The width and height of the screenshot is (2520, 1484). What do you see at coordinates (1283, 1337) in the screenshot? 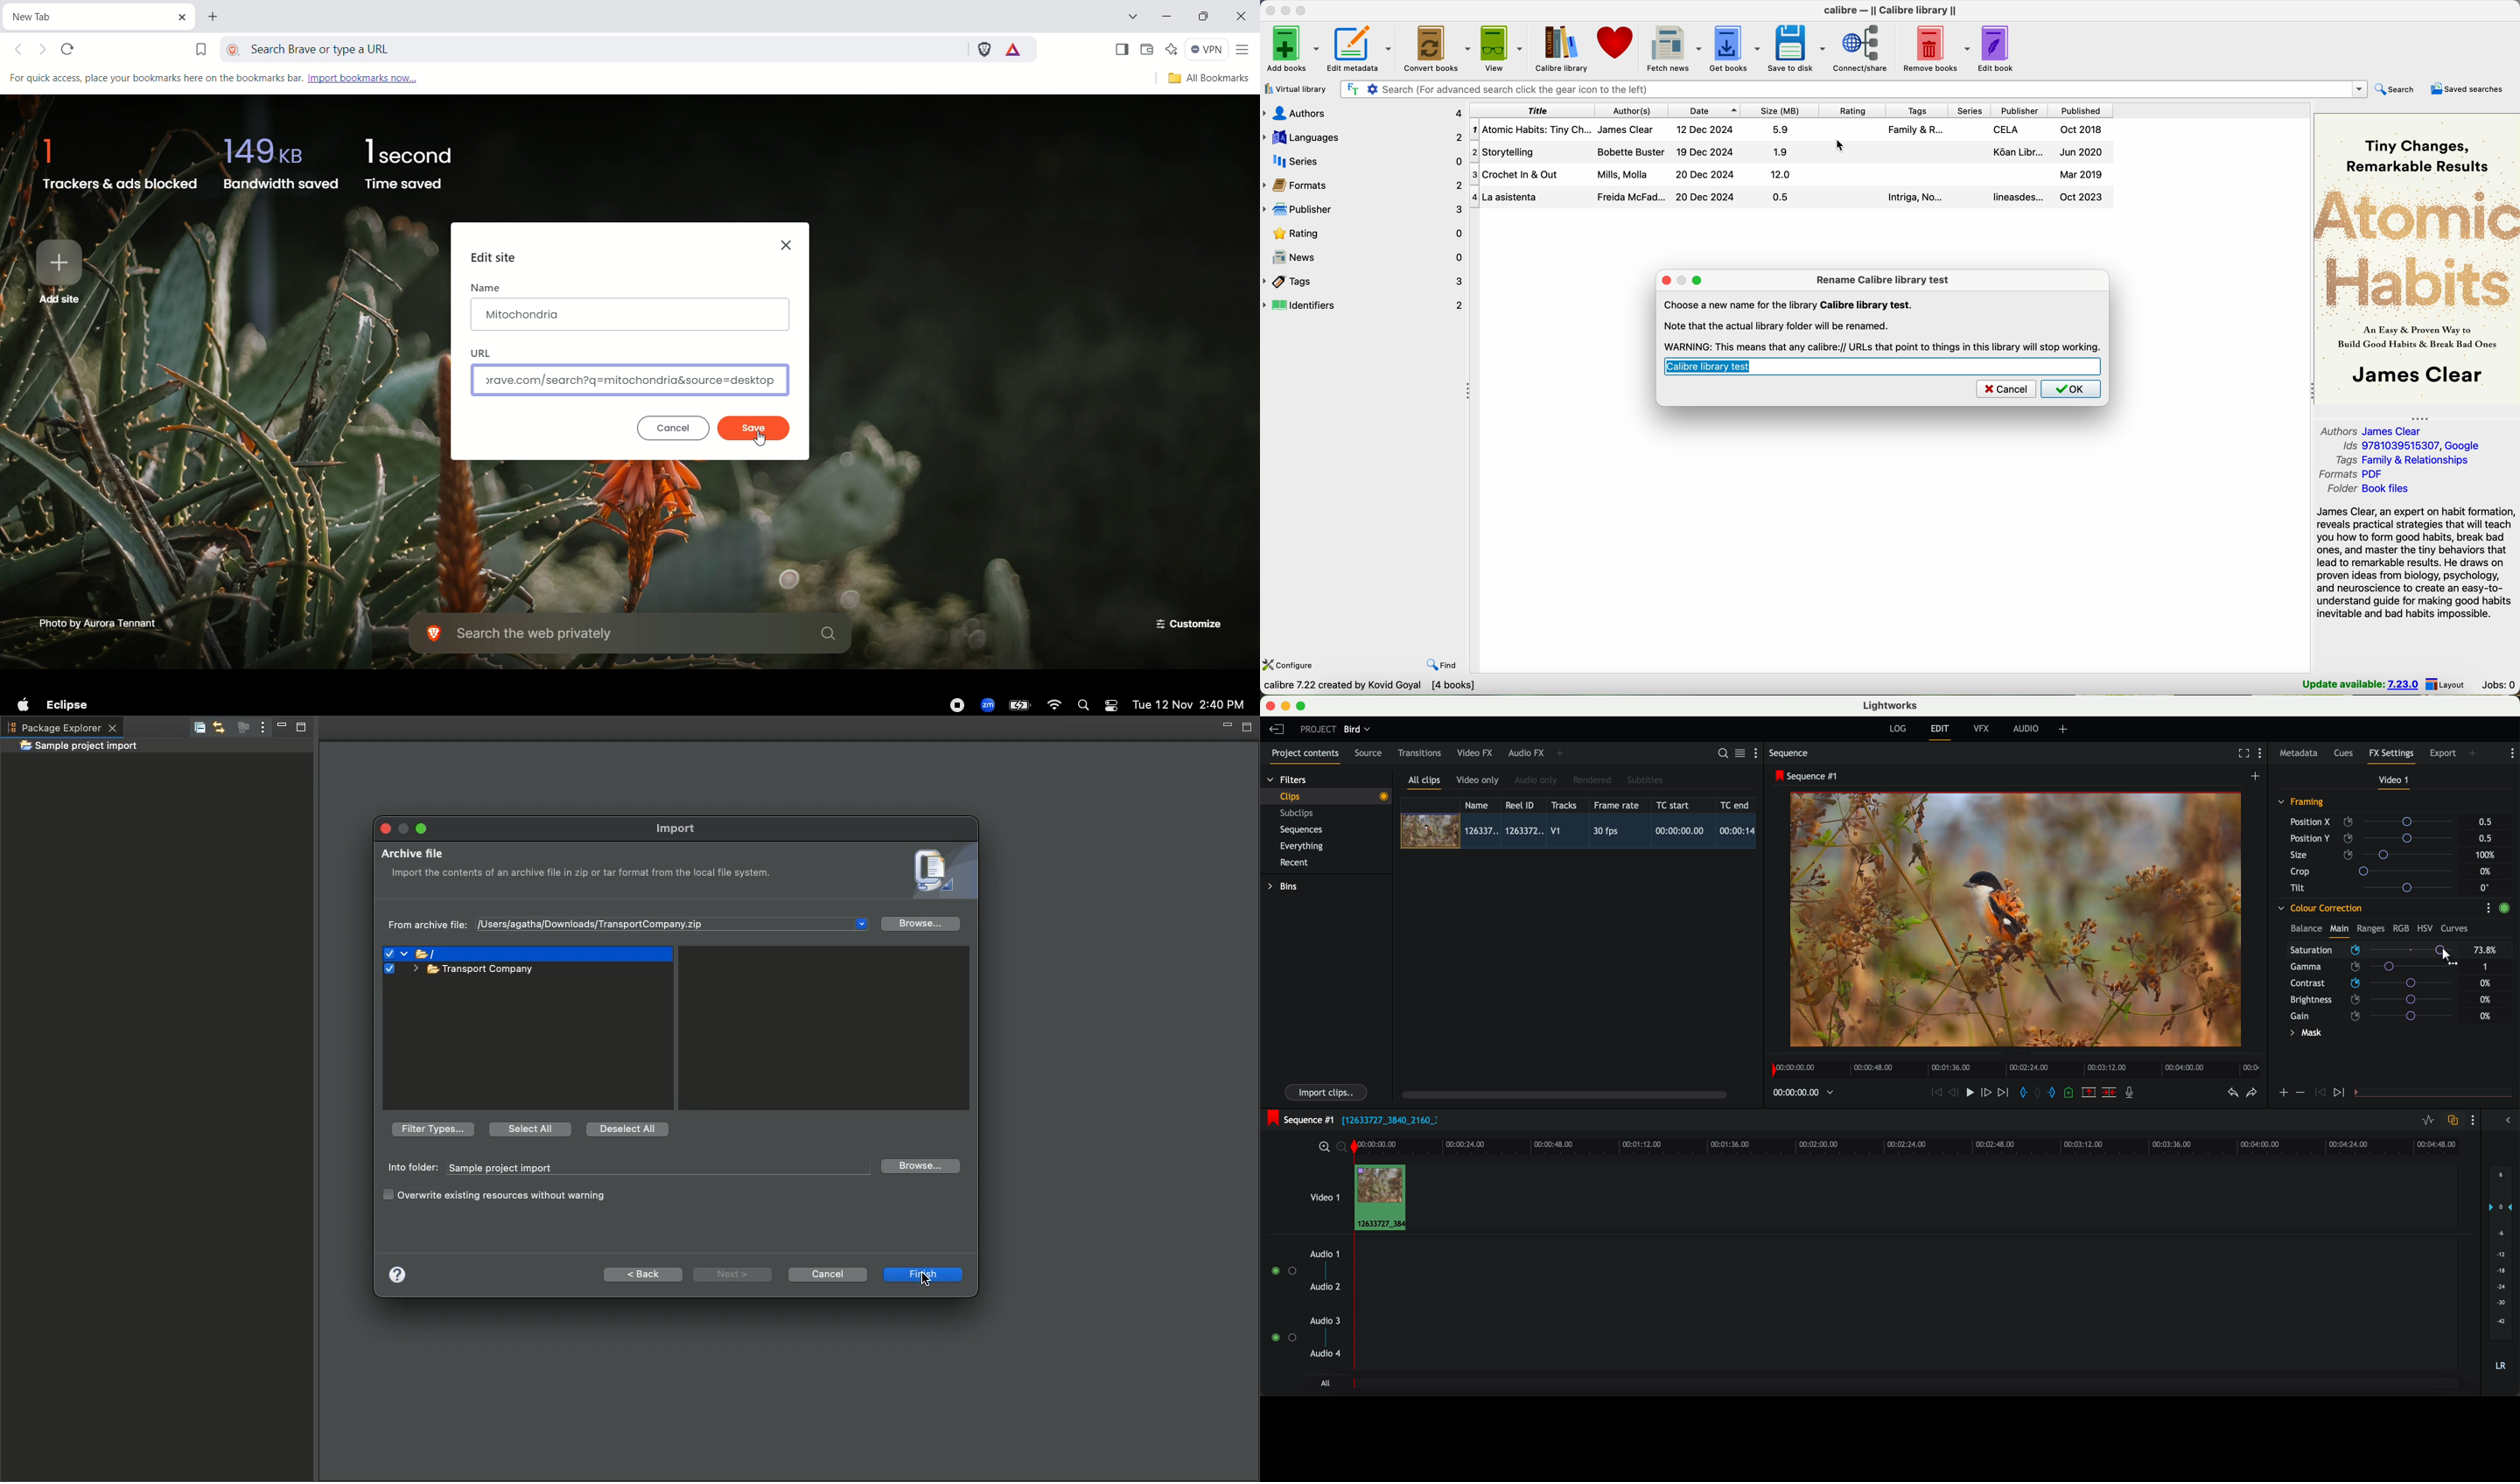
I see `enable audio` at bounding box center [1283, 1337].